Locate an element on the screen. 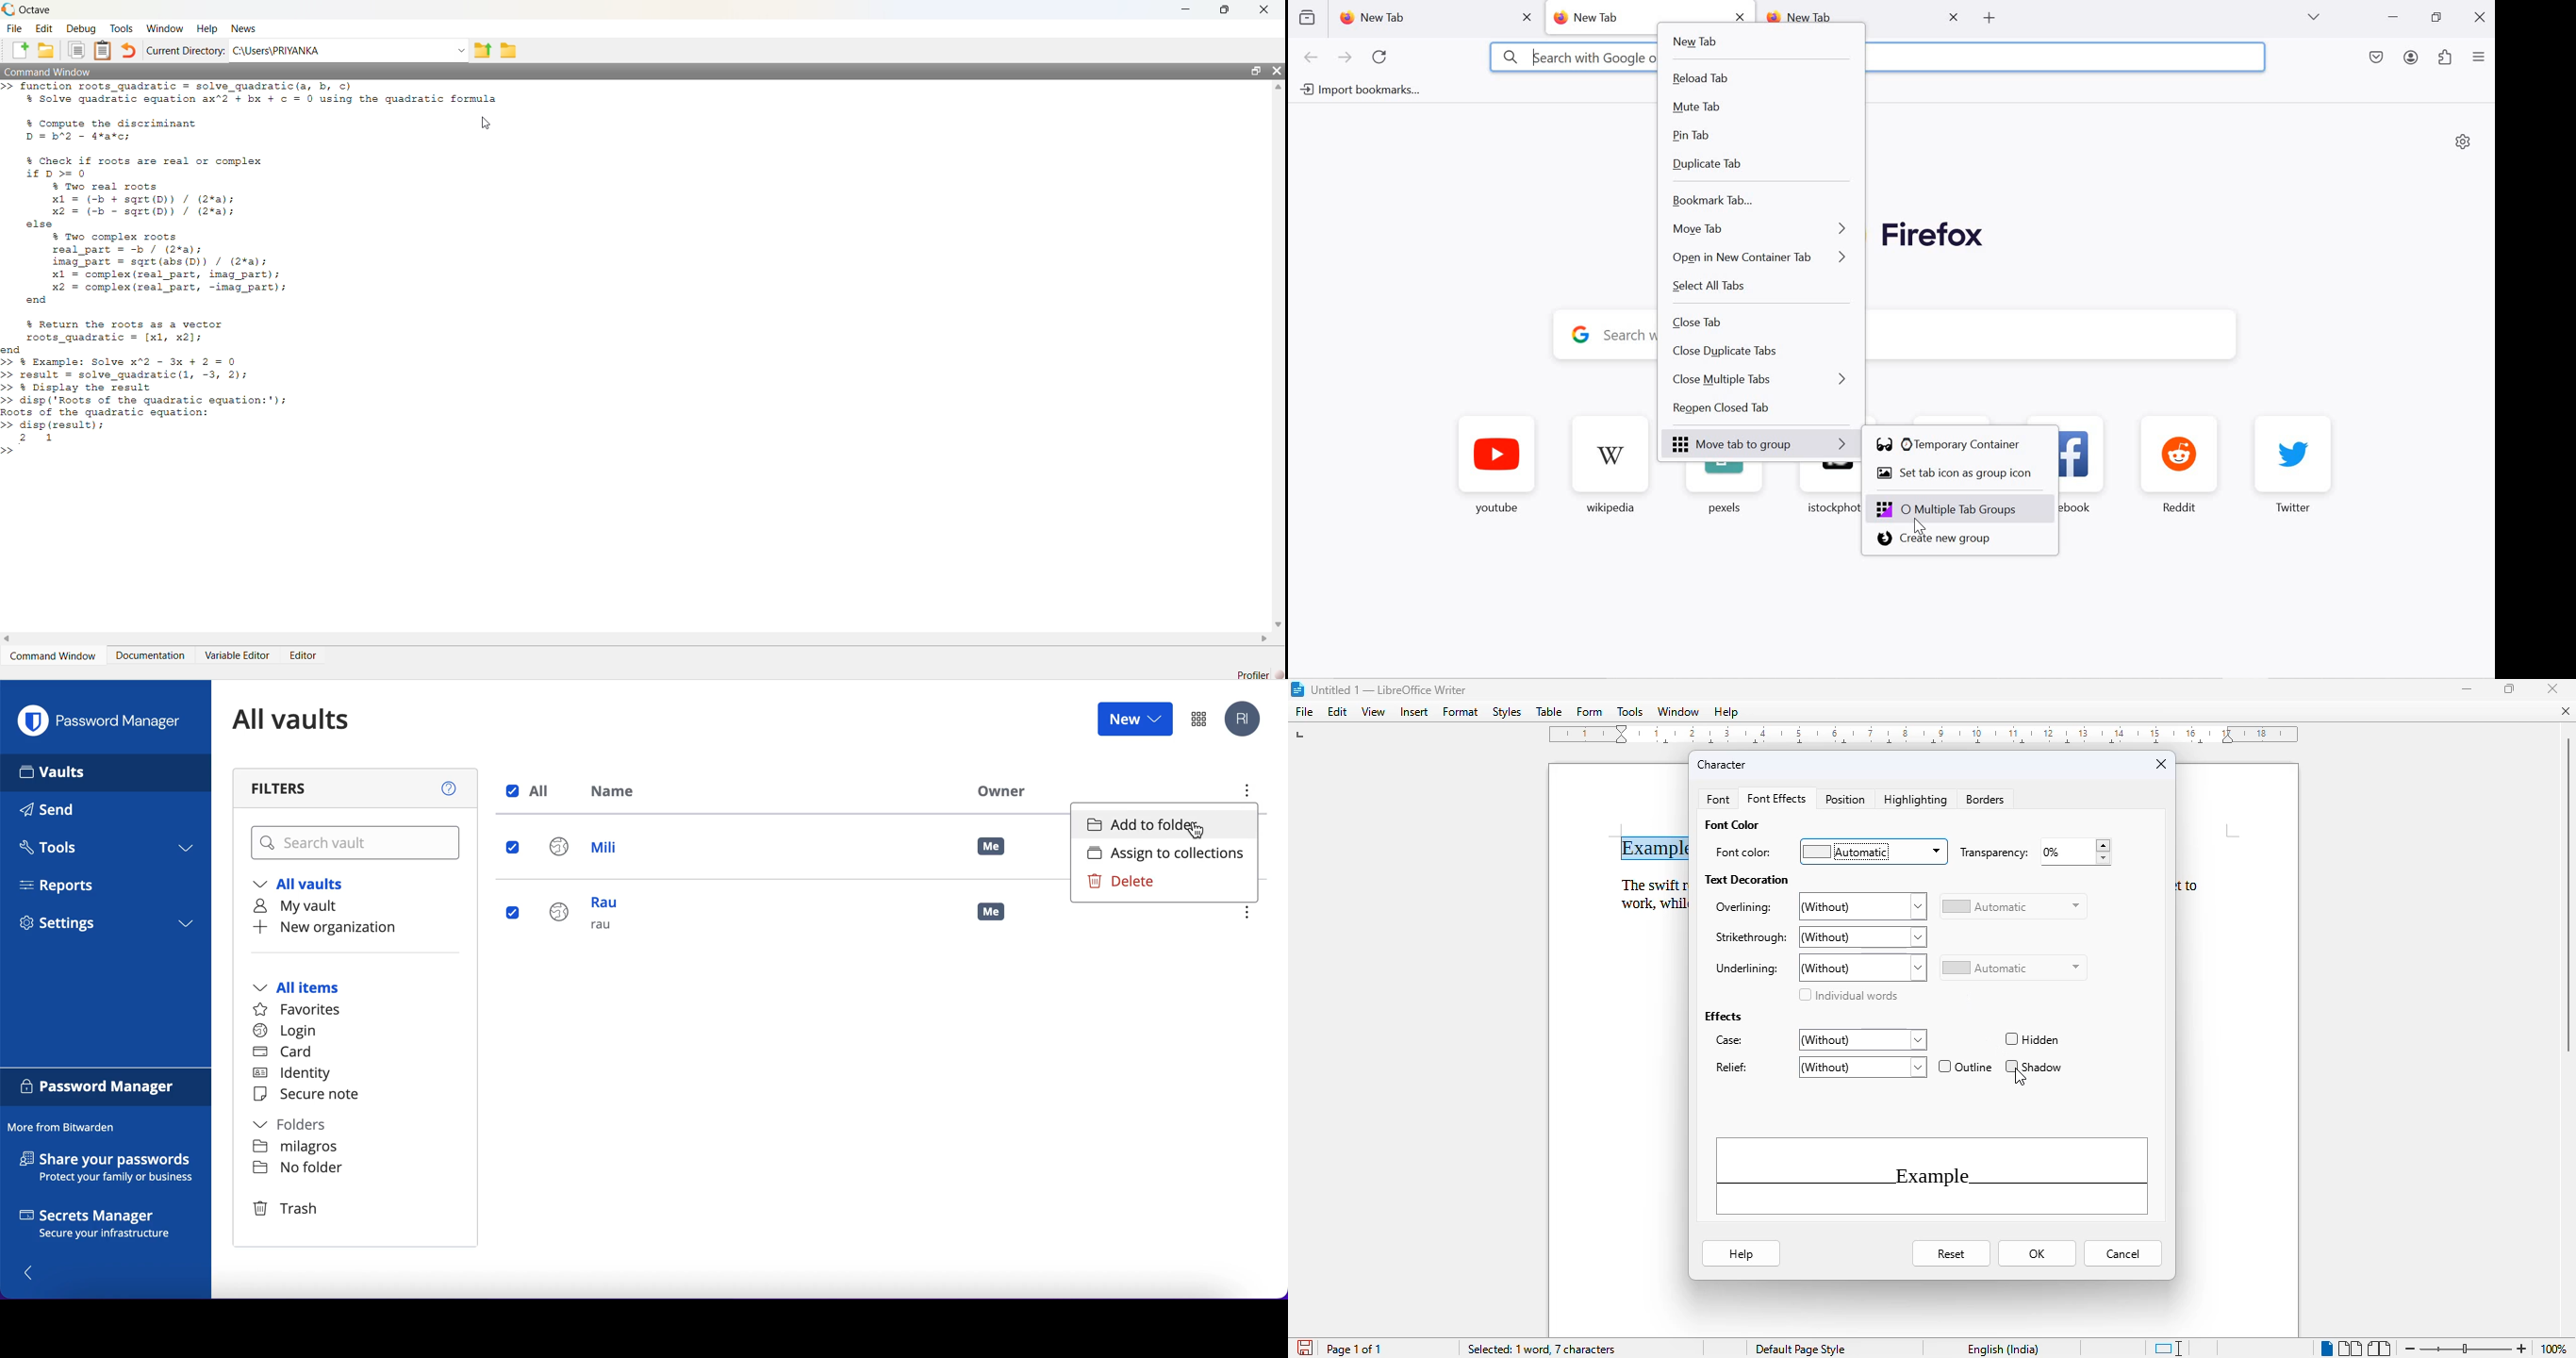 This screenshot has height=1372, width=2576. duplicate tab is located at coordinates (1765, 168).